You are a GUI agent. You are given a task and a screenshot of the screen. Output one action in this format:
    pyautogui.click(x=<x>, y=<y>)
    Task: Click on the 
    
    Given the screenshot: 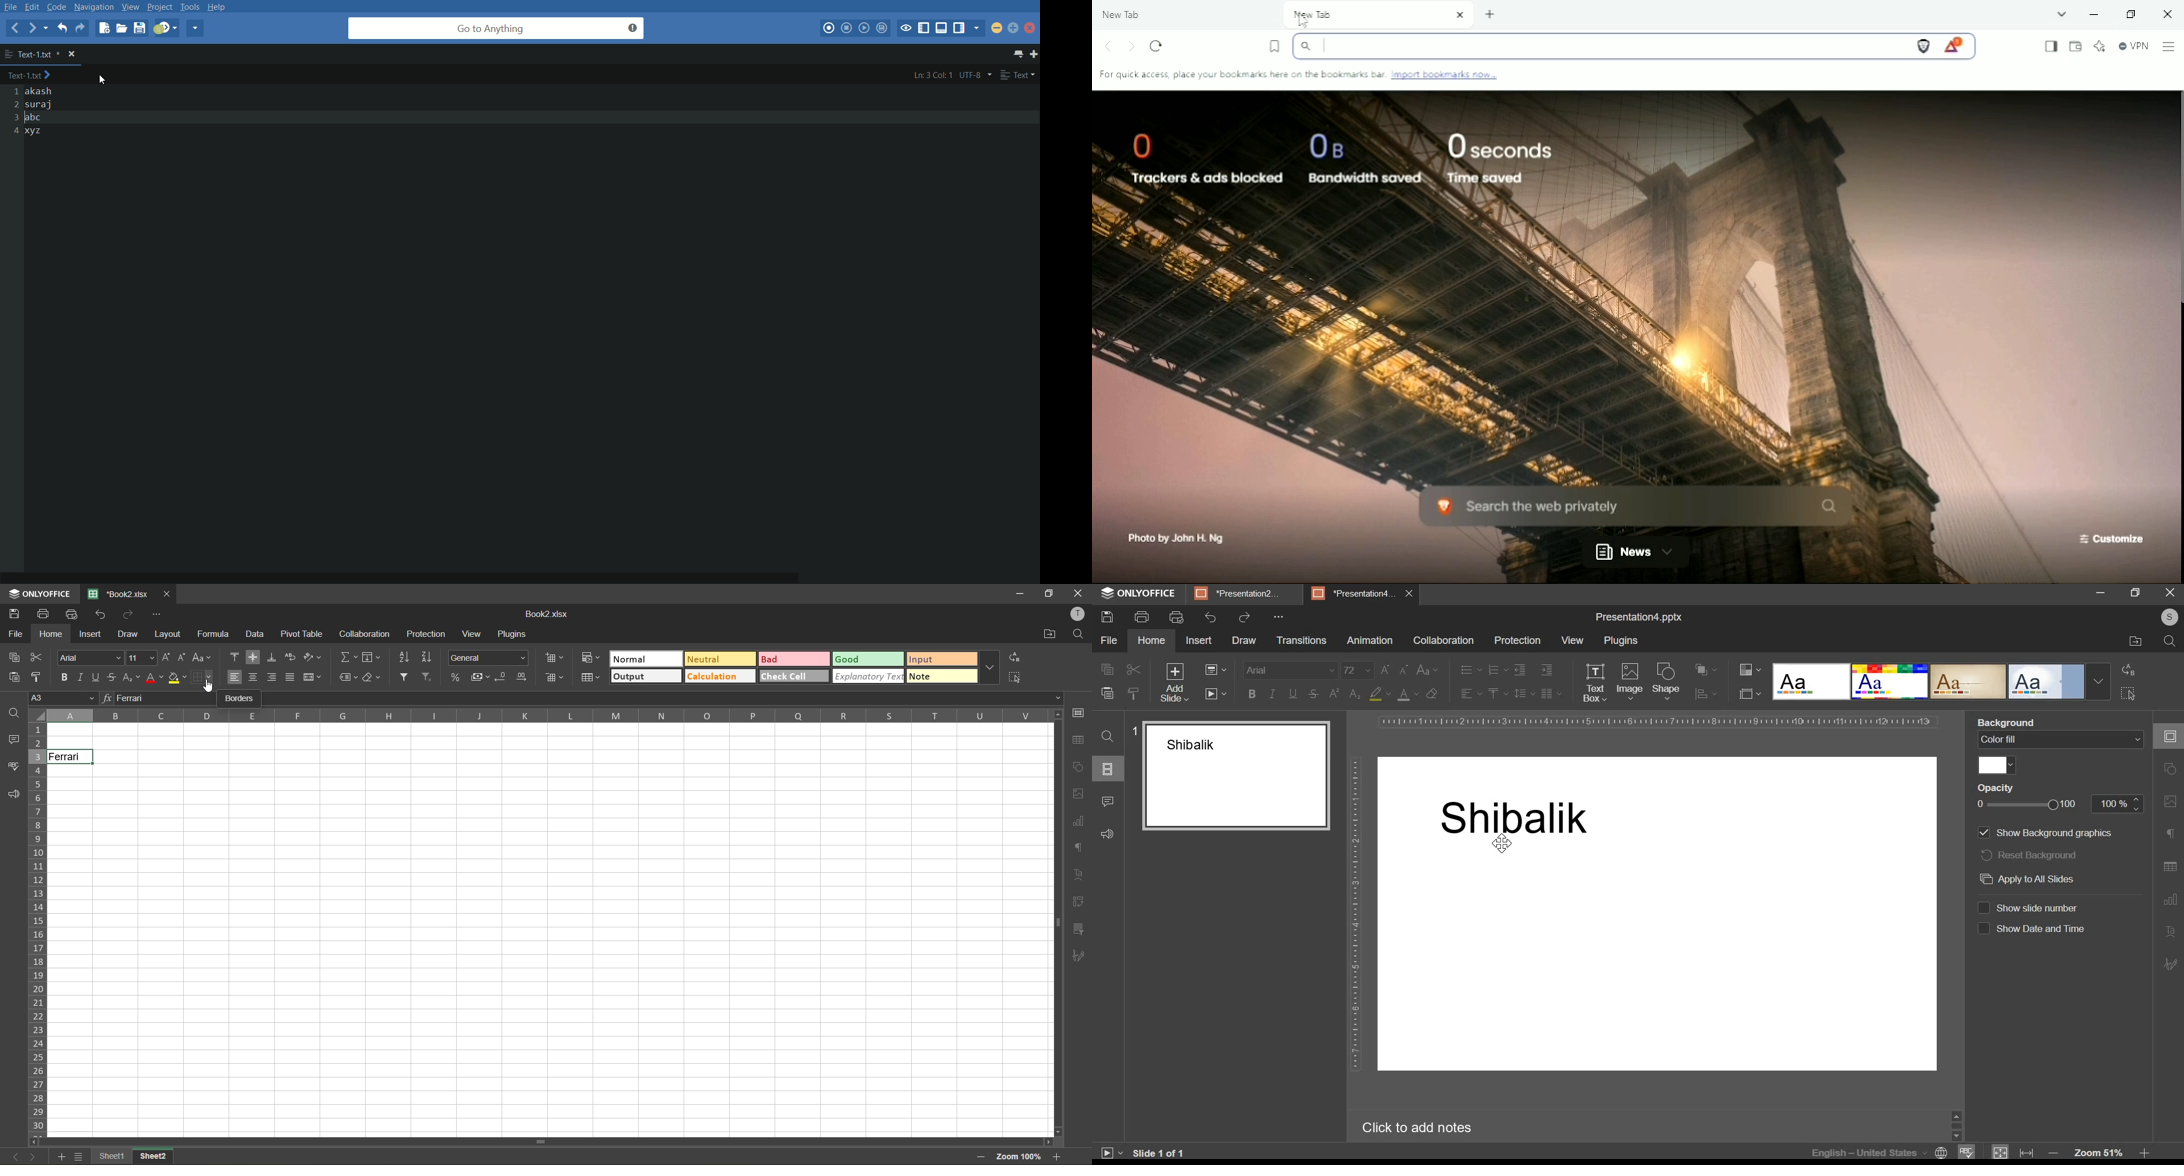 What is the action you would take?
    pyautogui.click(x=2169, y=967)
    